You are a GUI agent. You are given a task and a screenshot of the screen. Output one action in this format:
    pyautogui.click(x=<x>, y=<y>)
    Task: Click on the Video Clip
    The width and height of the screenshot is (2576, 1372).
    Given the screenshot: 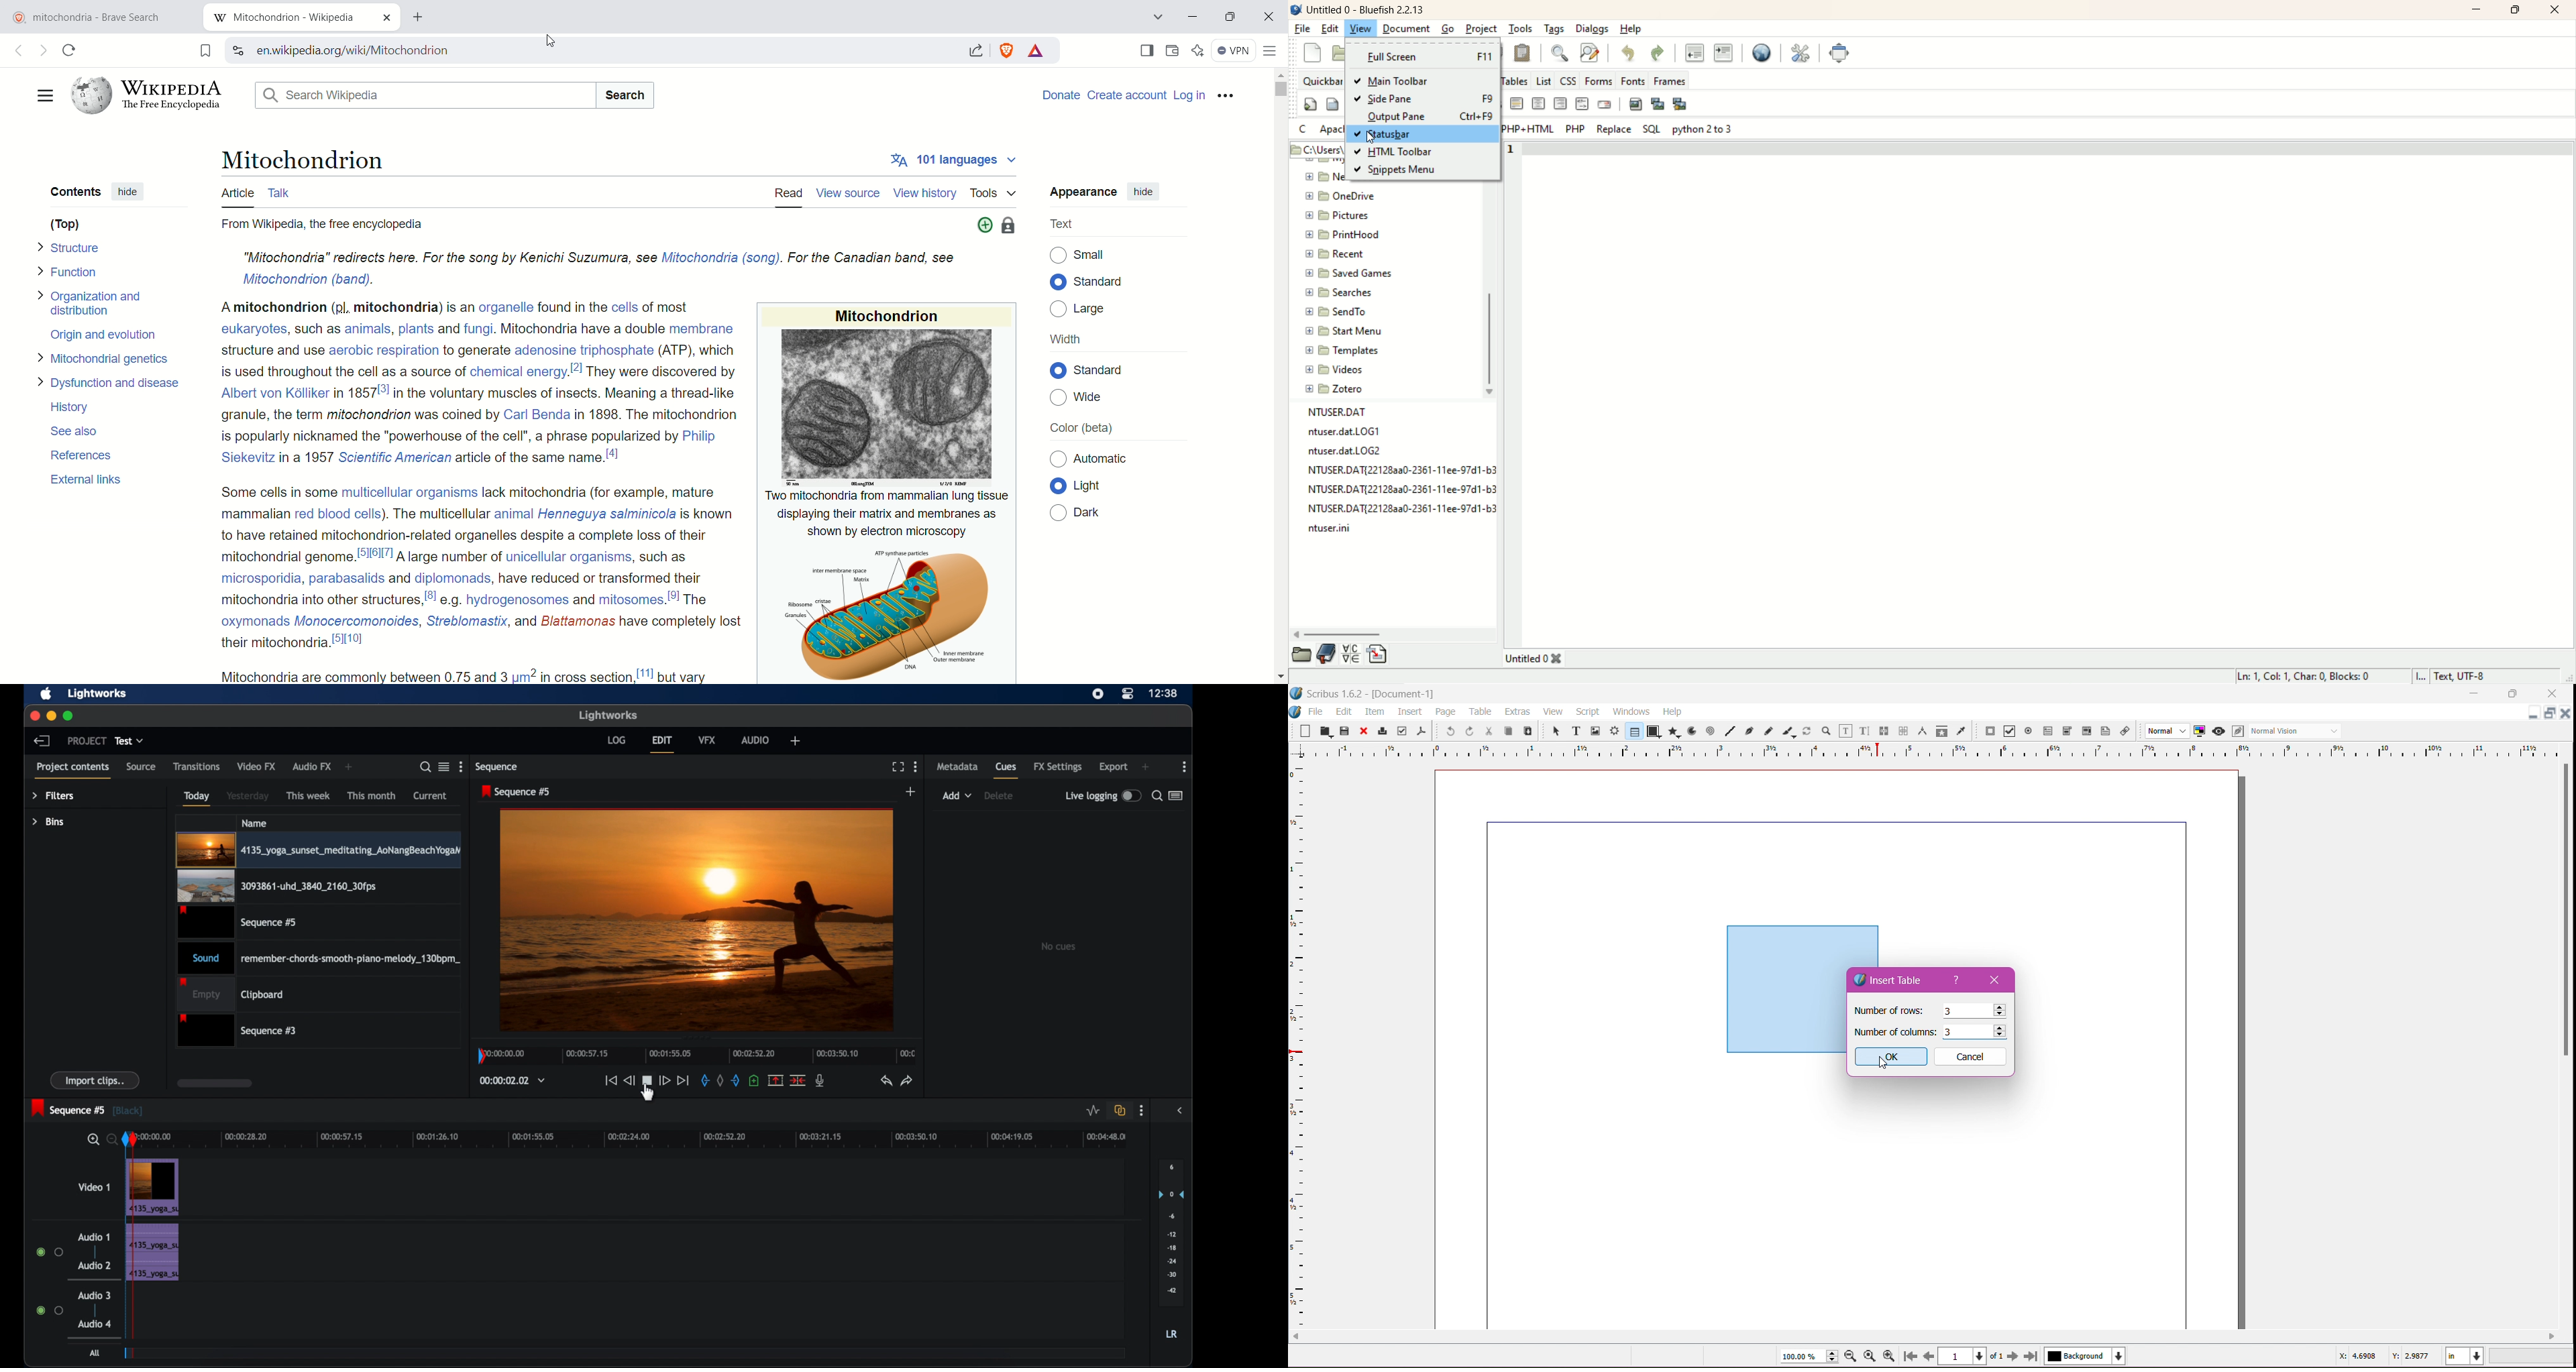 What is the action you would take?
    pyautogui.click(x=151, y=1187)
    